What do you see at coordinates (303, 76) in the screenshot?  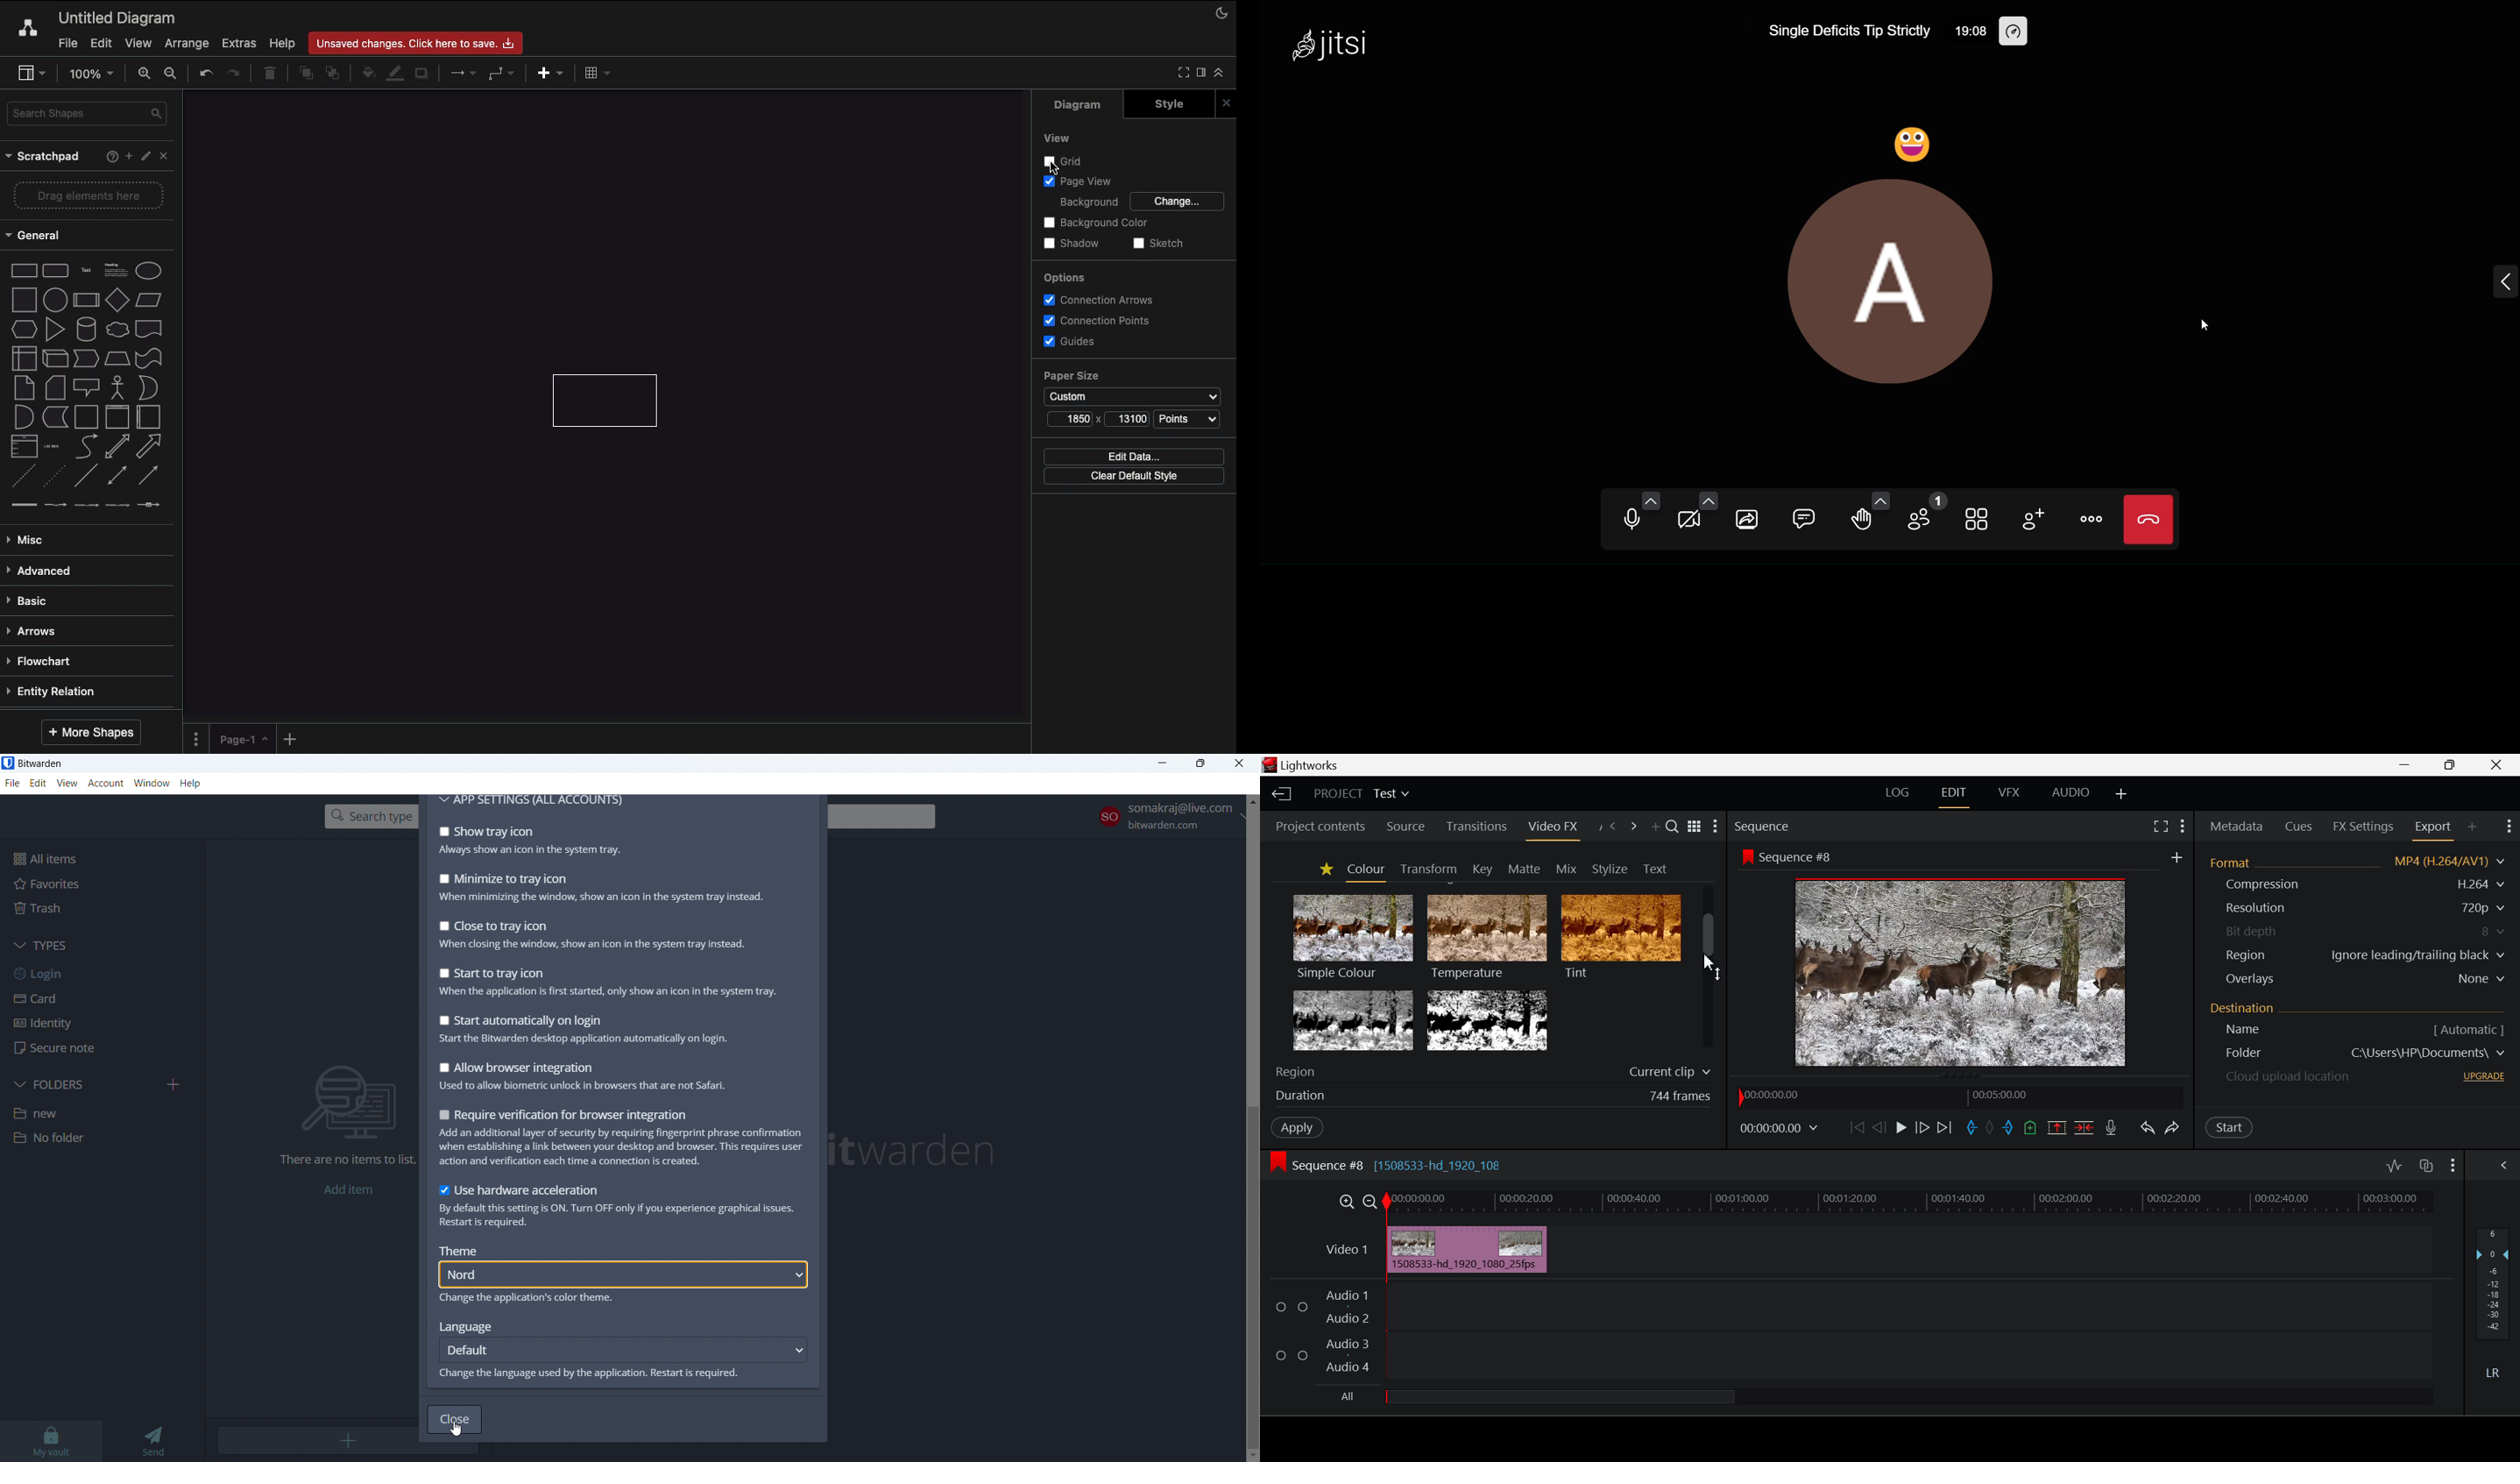 I see `To front` at bounding box center [303, 76].